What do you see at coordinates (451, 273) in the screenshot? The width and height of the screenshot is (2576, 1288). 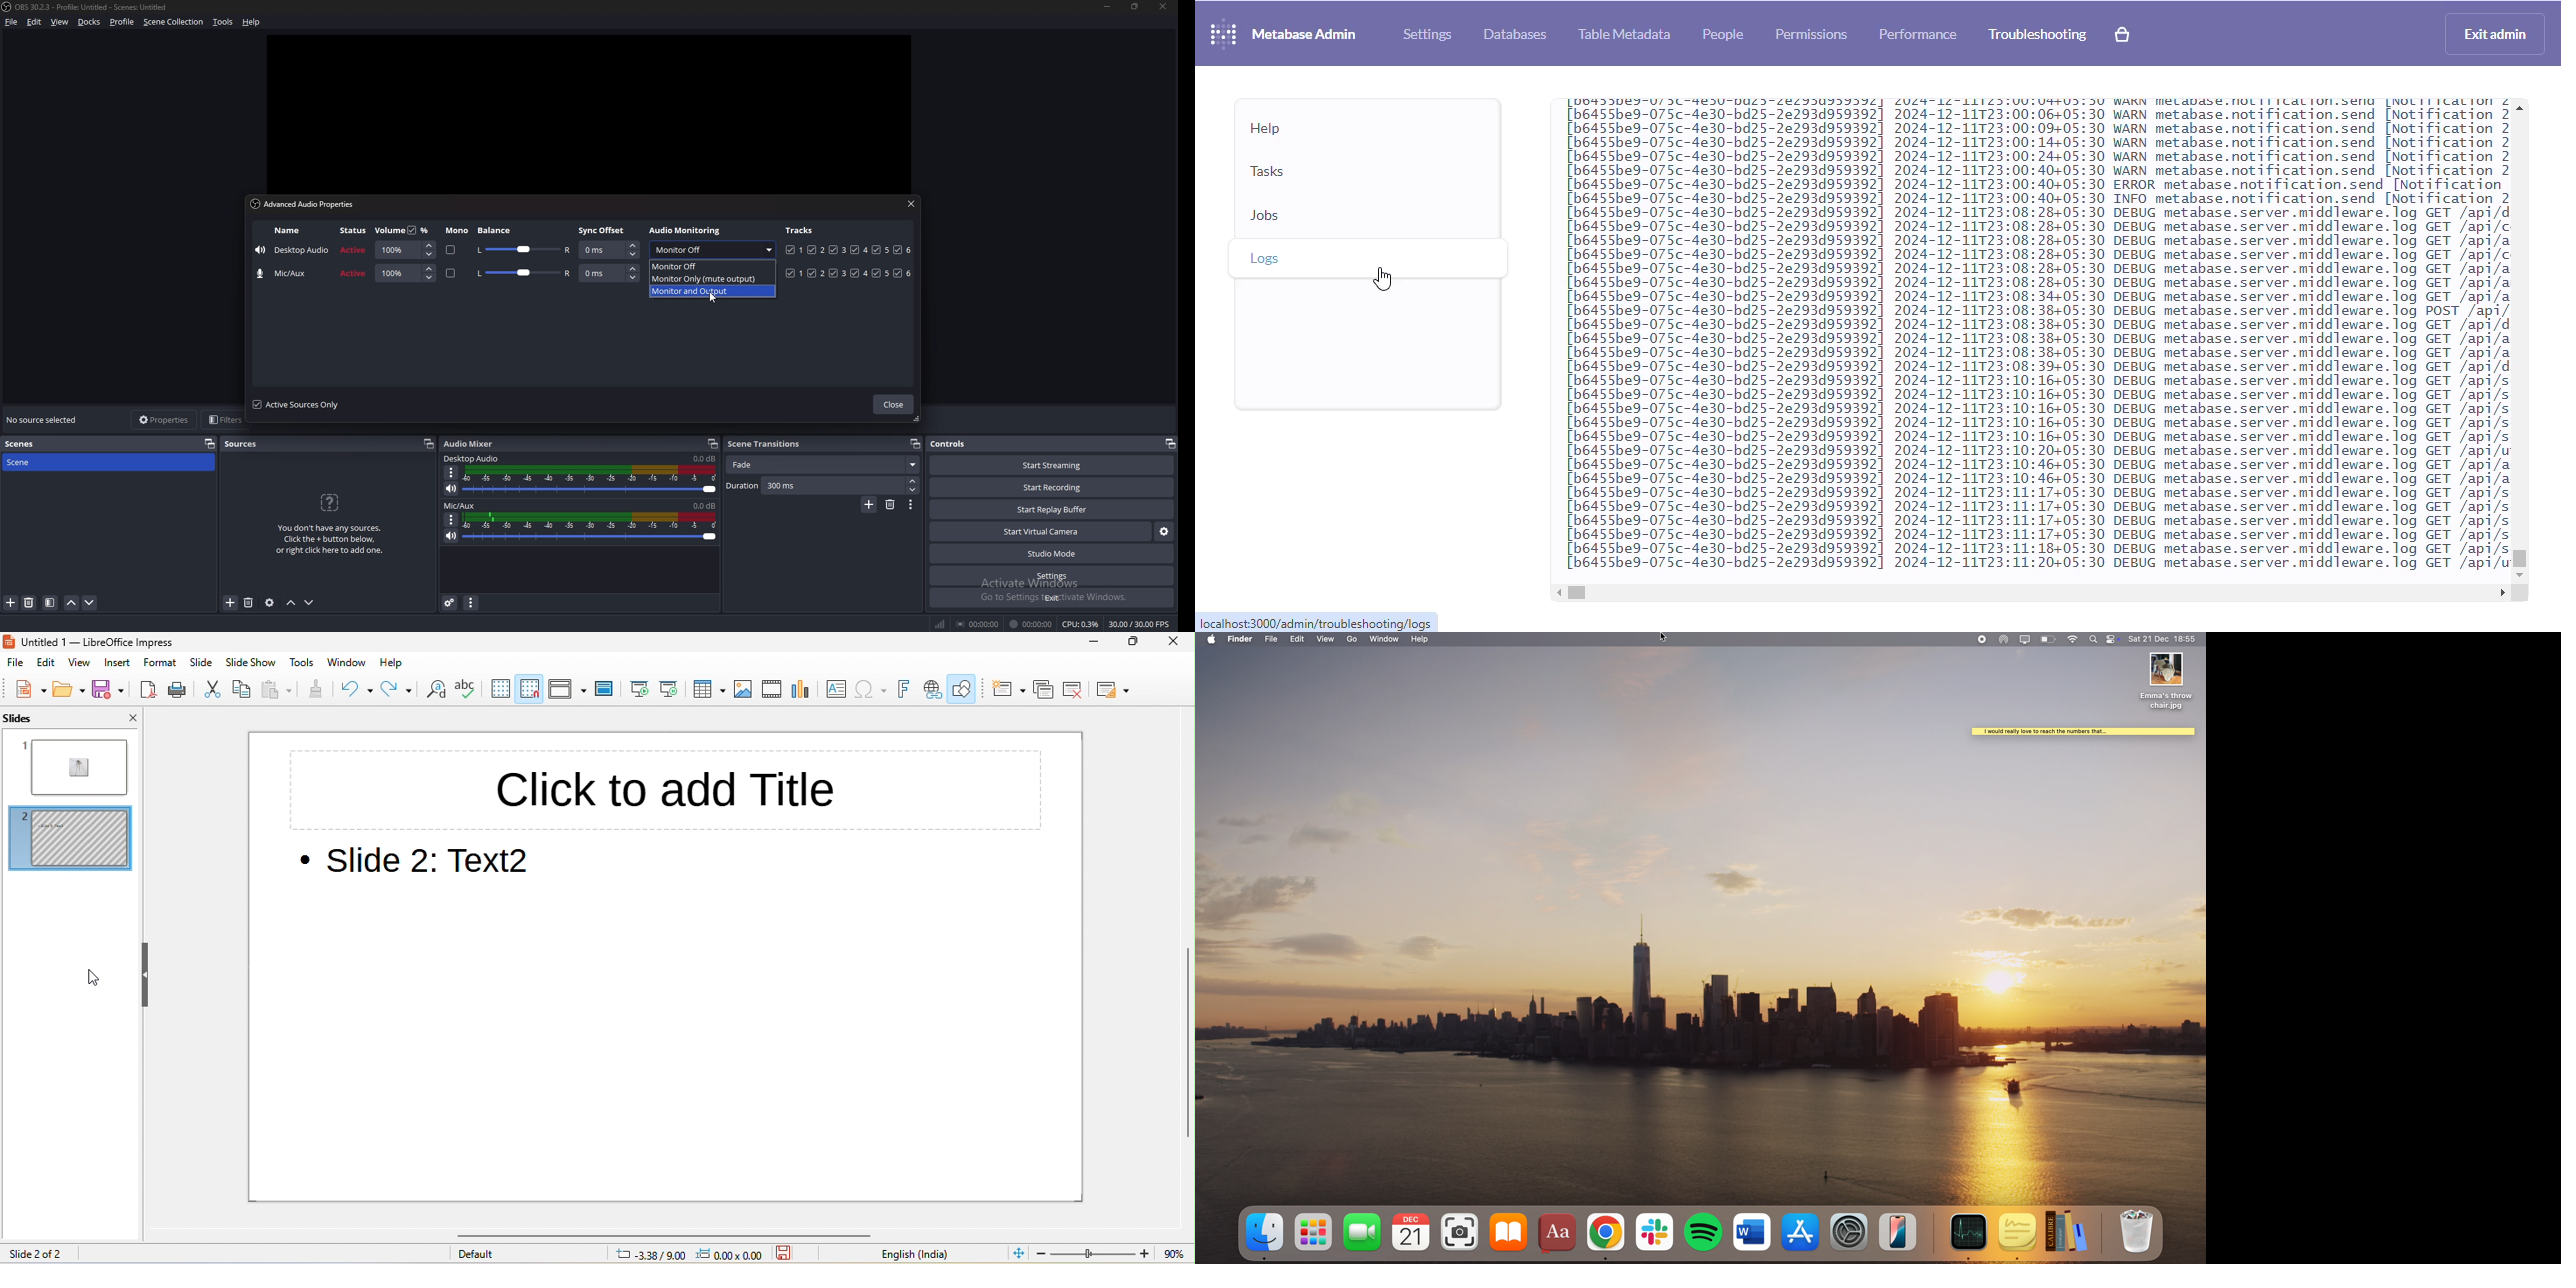 I see `mono` at bounding box center [451, 273].